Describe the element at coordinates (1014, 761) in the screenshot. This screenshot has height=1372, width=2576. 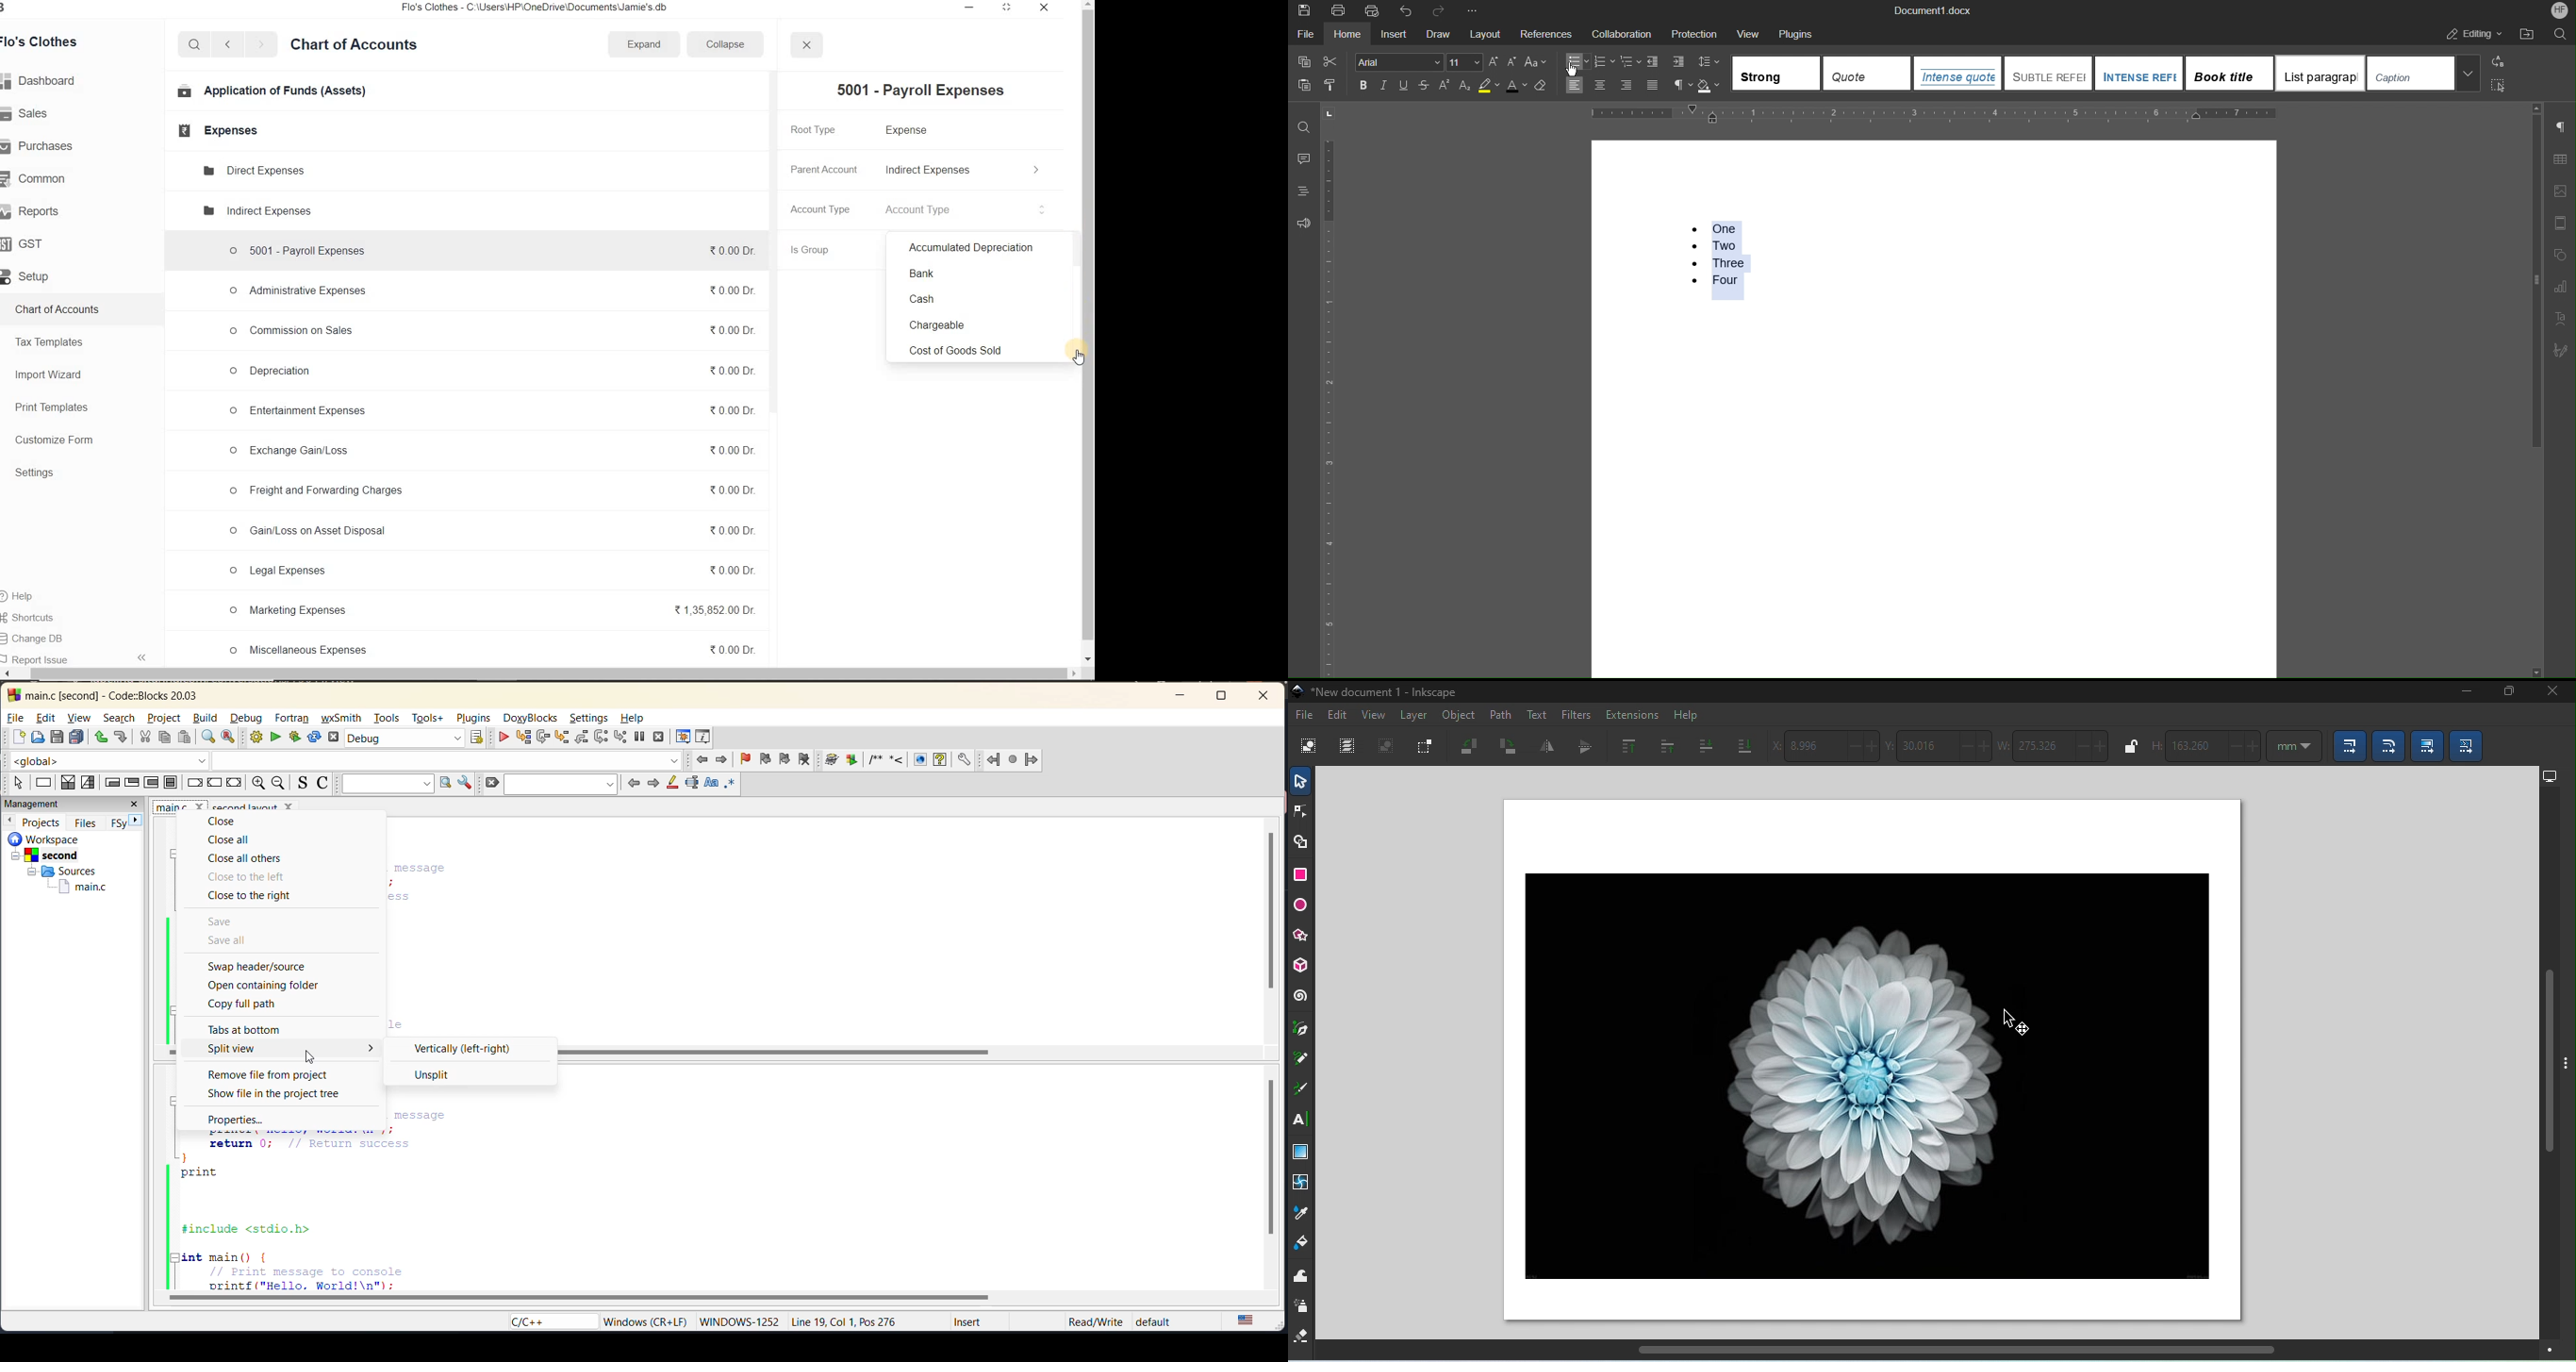
I see `fortran references` at that location.